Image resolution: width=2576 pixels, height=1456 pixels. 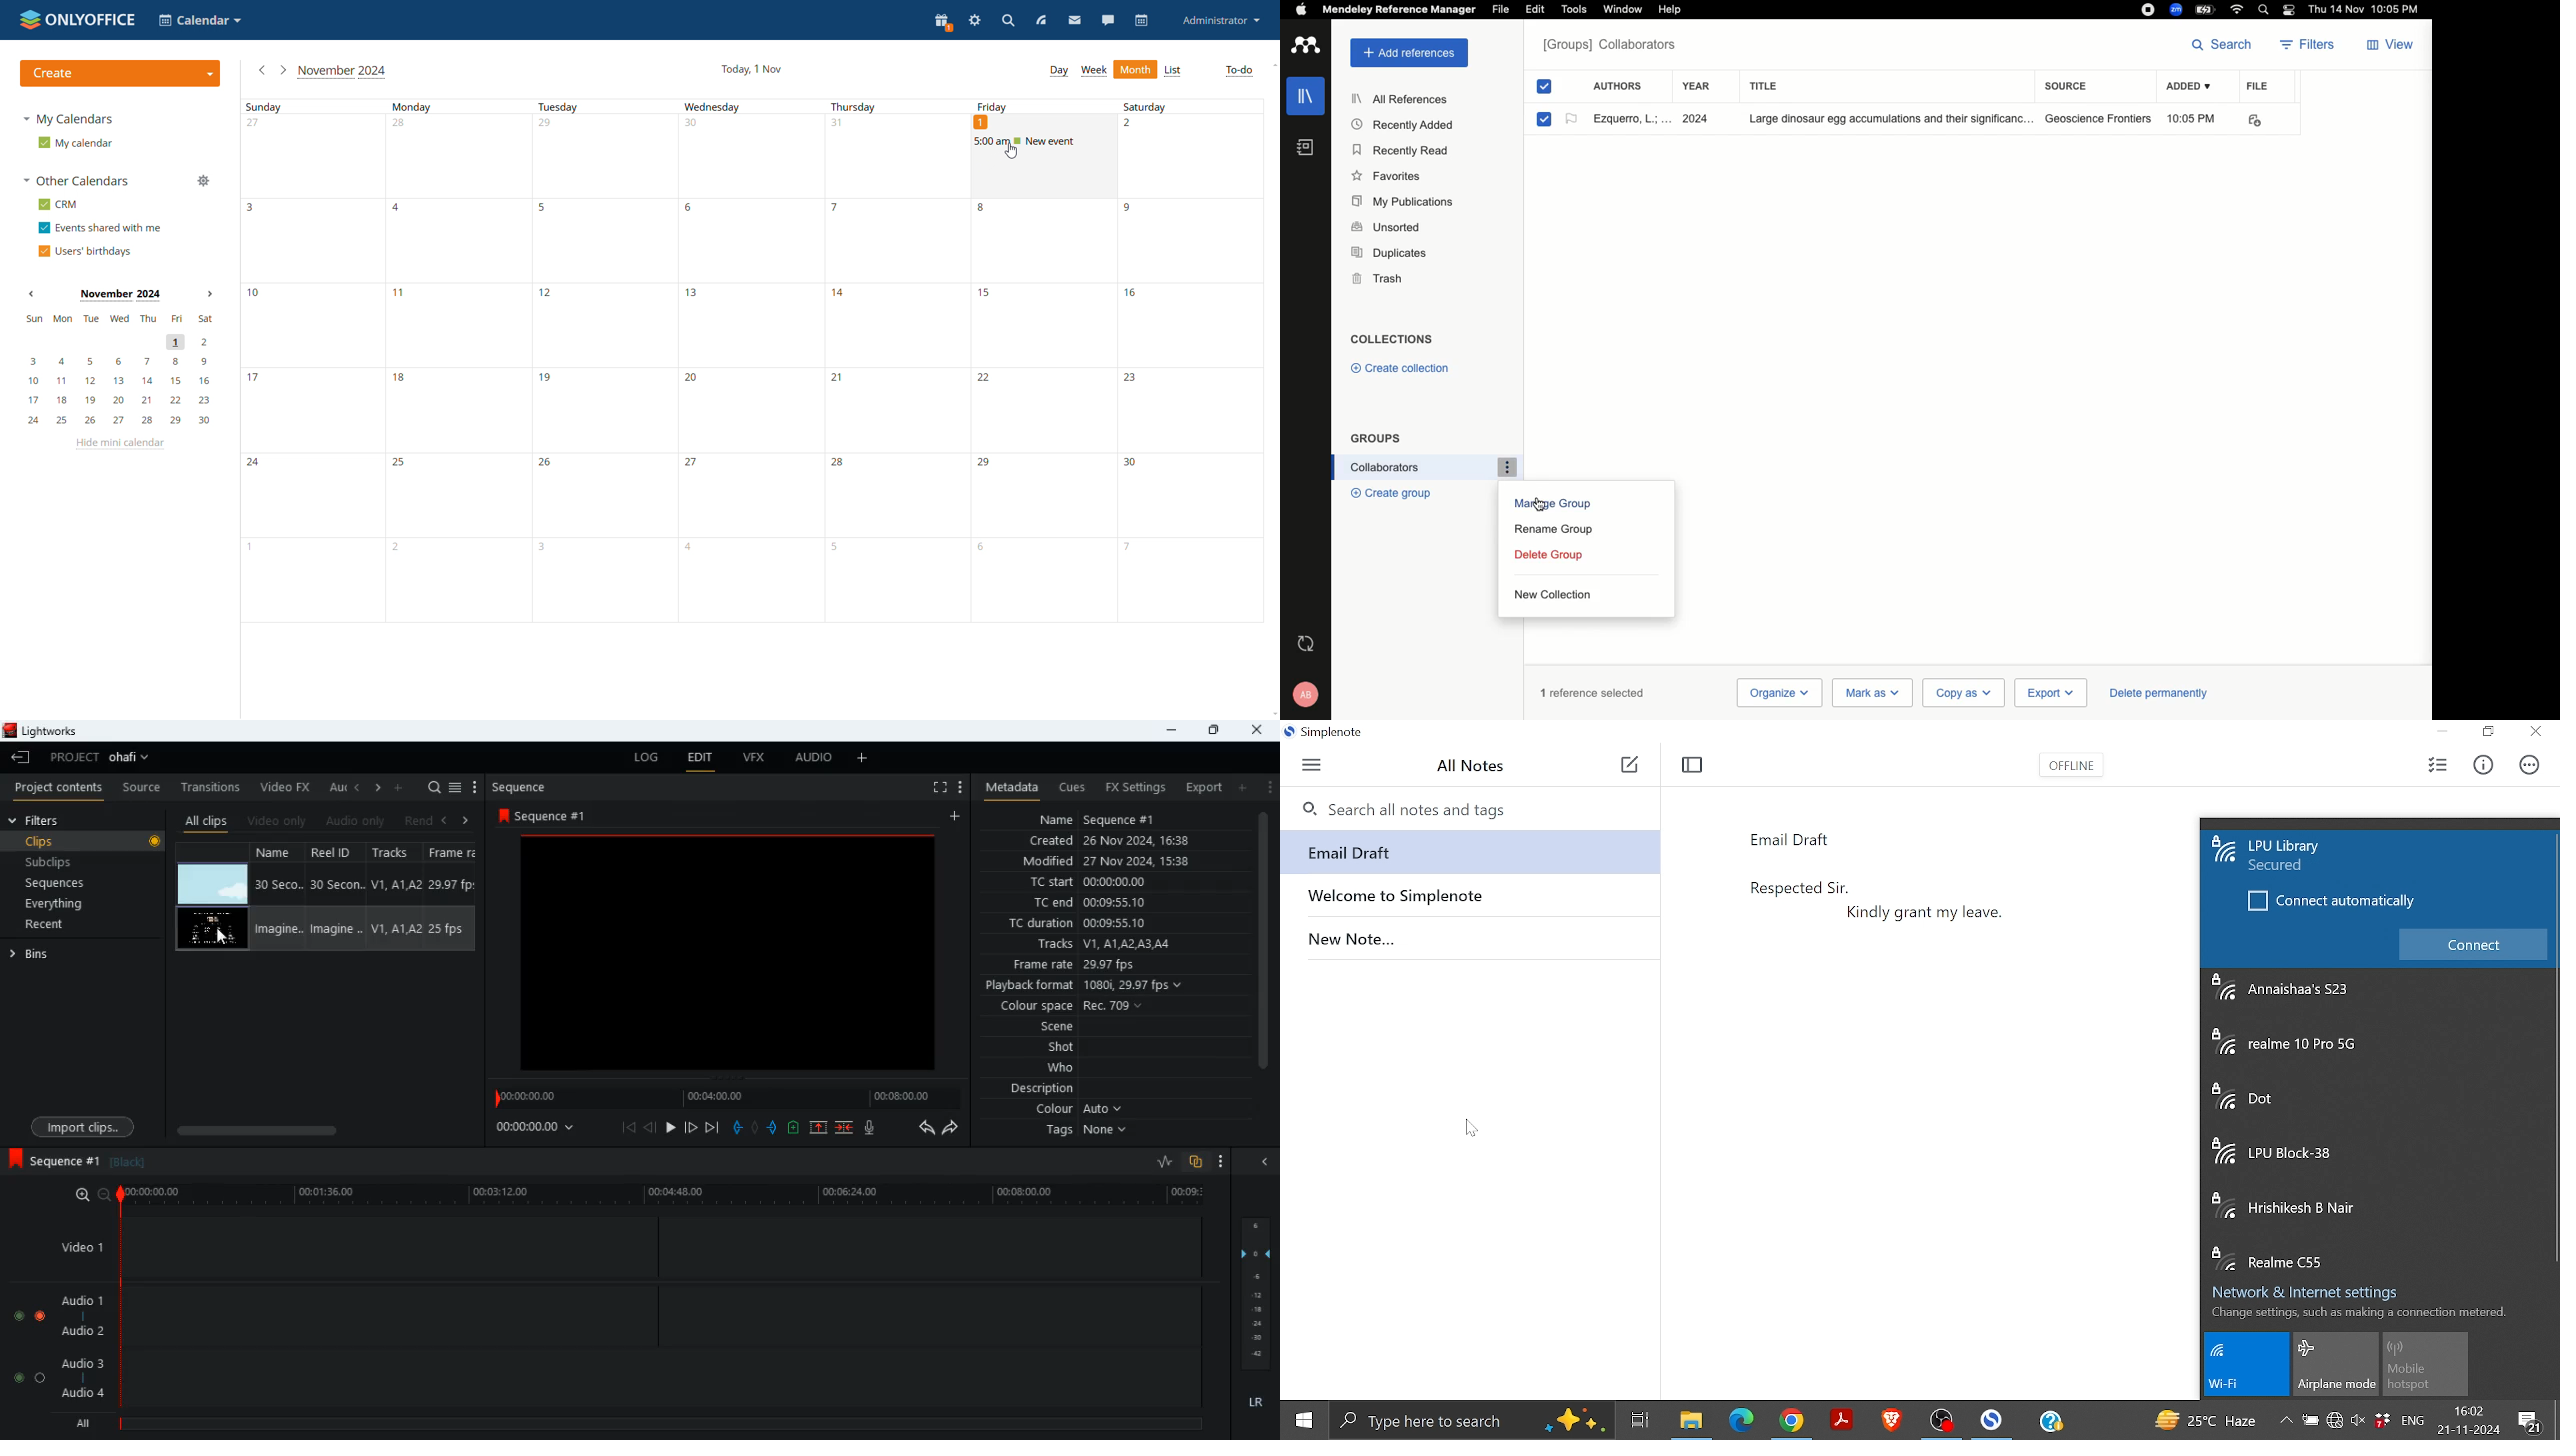 What do you see at coordinates (2474, 944) in the screenshot?
I see `Connect` at bounding box center [2474, 944].